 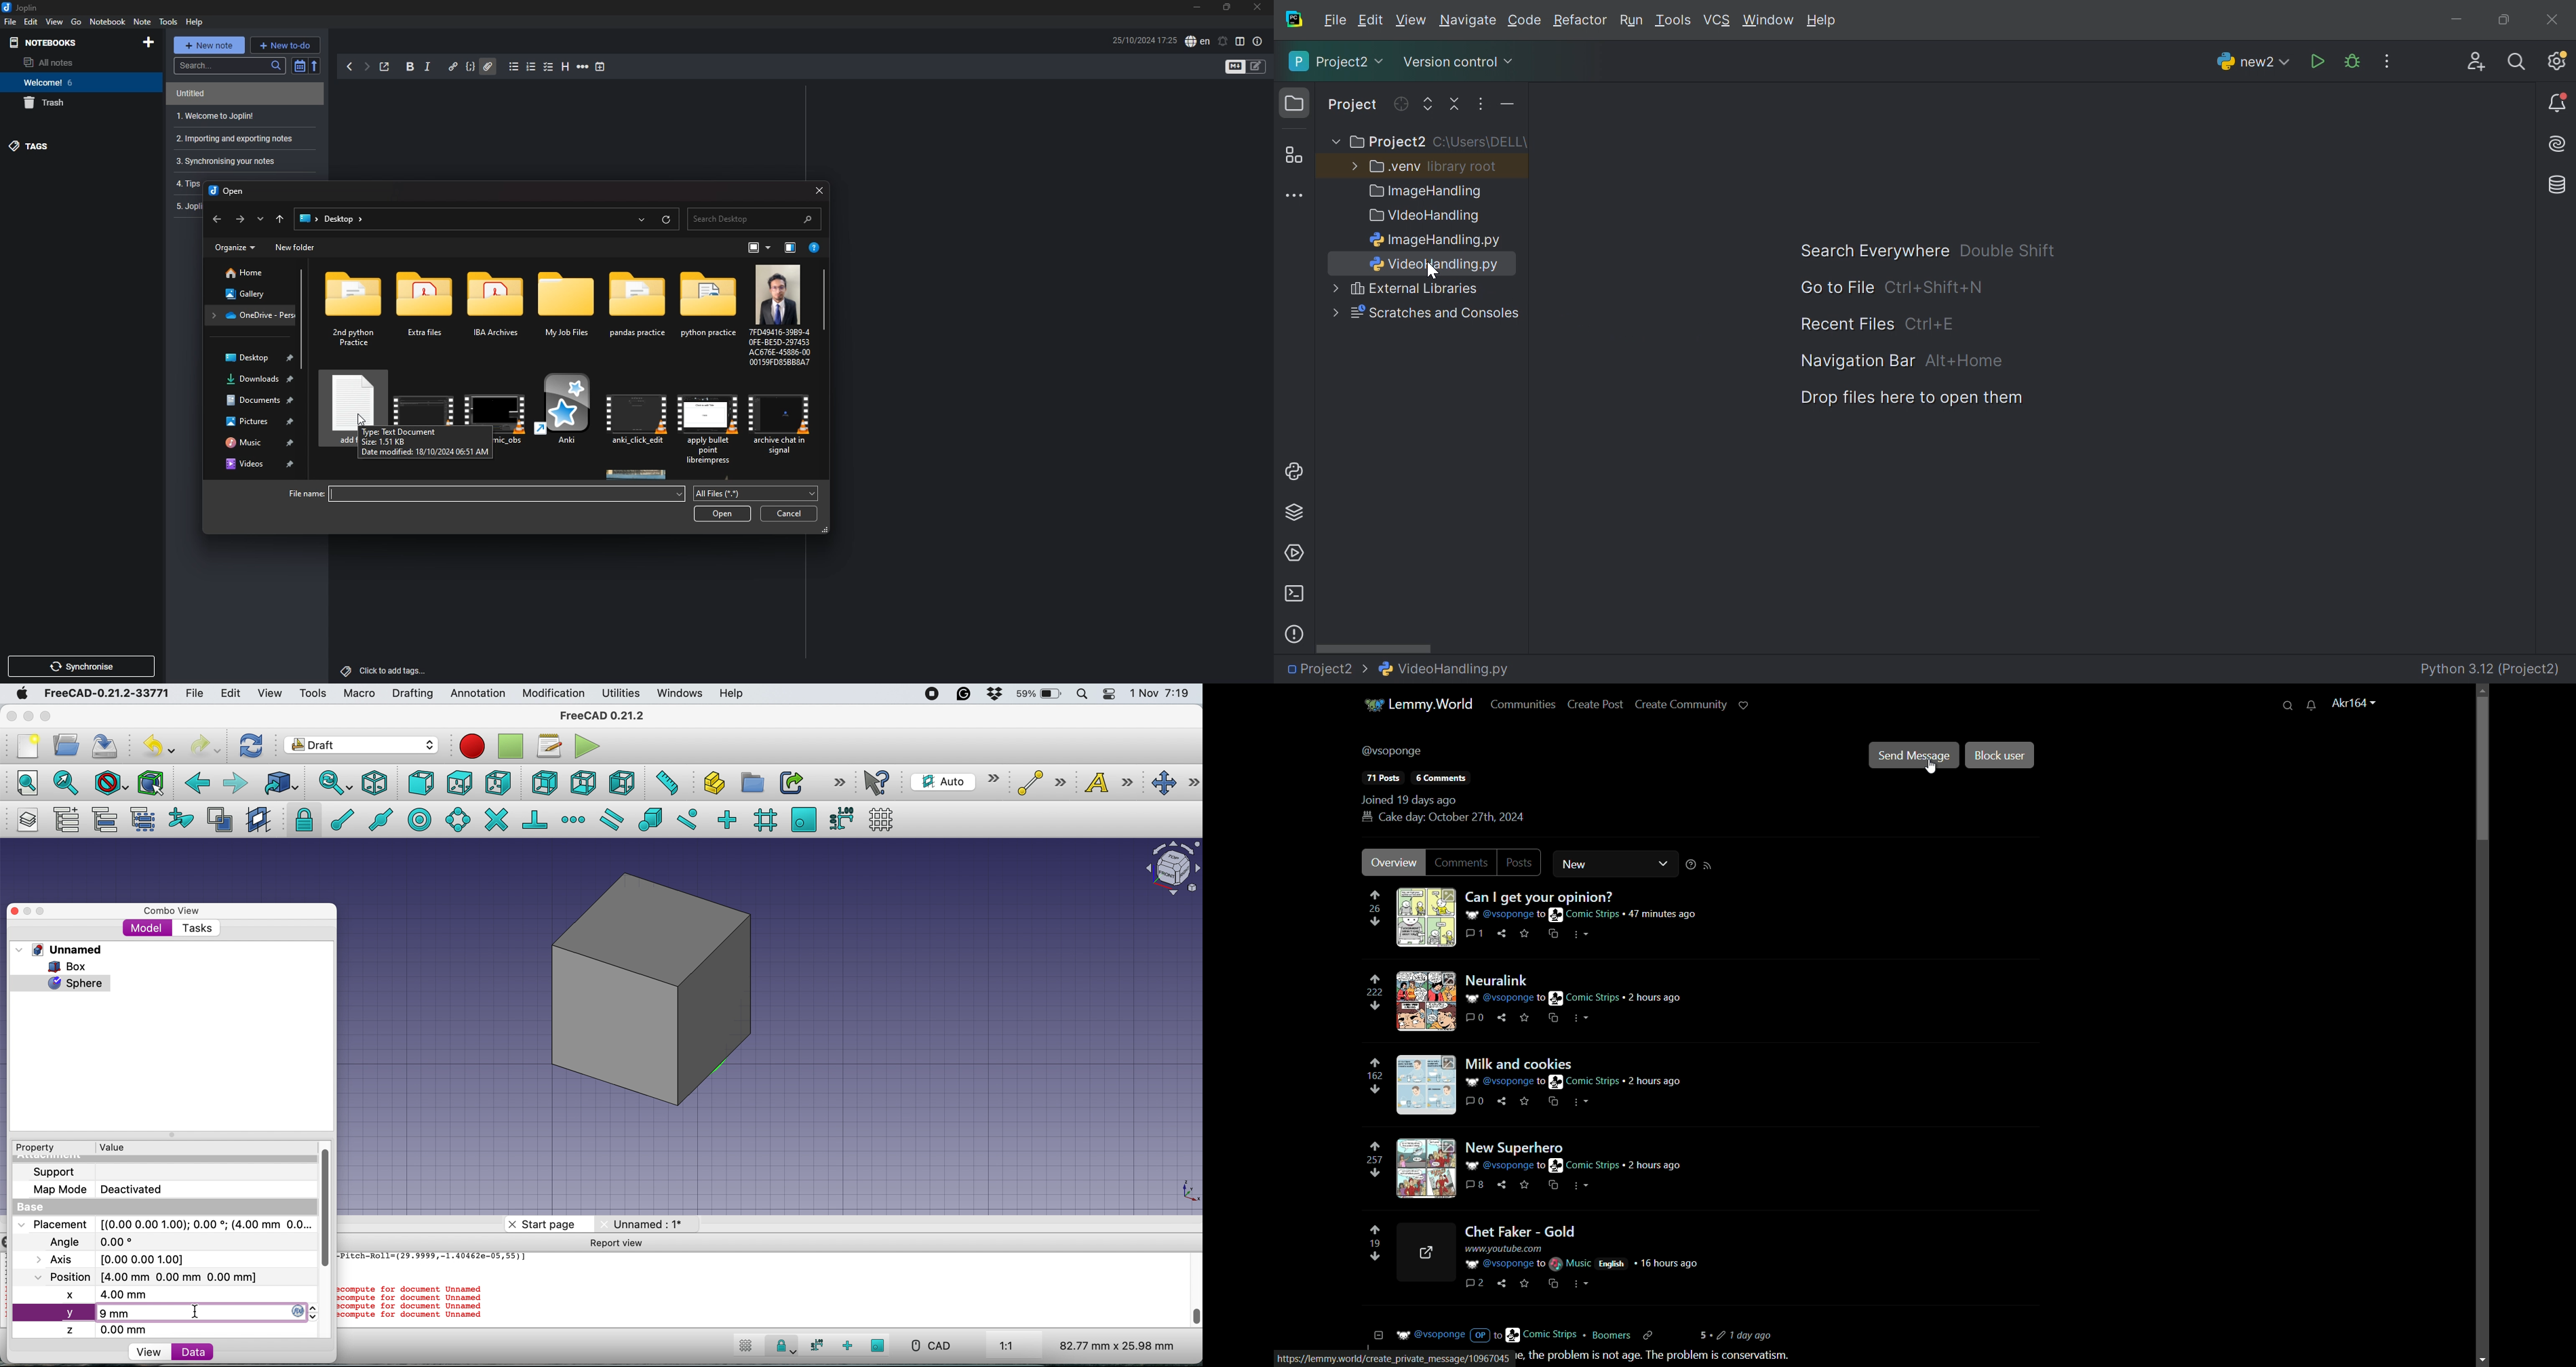 What do you see at coordinates (603, 1223) in the screenshot?
I see `close tab` at bounding box center [603, 1223].